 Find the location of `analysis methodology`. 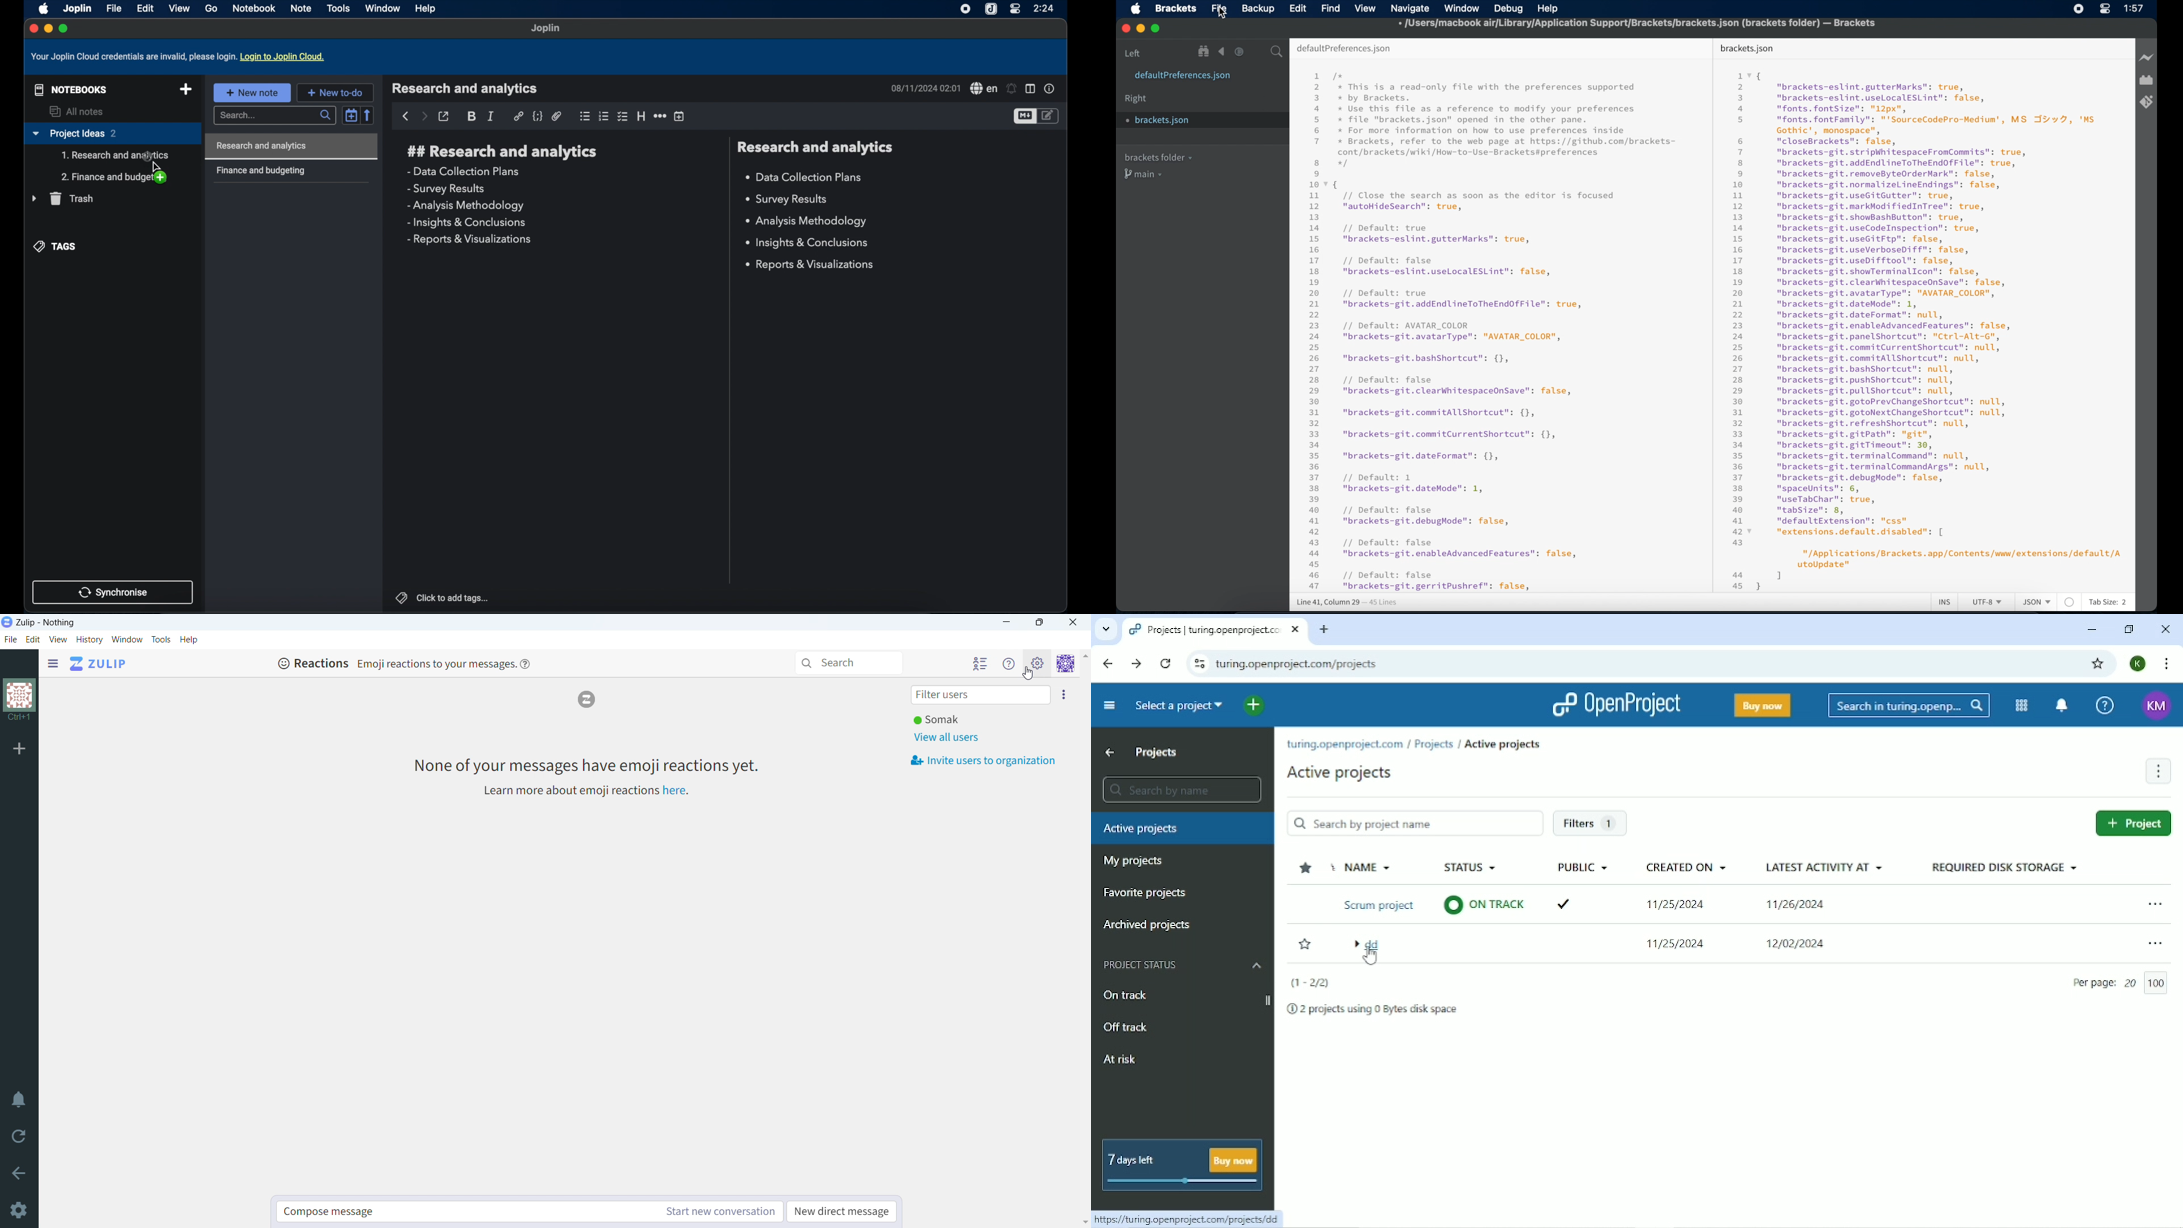

analysis methodology is located at coordinates (465, 206).